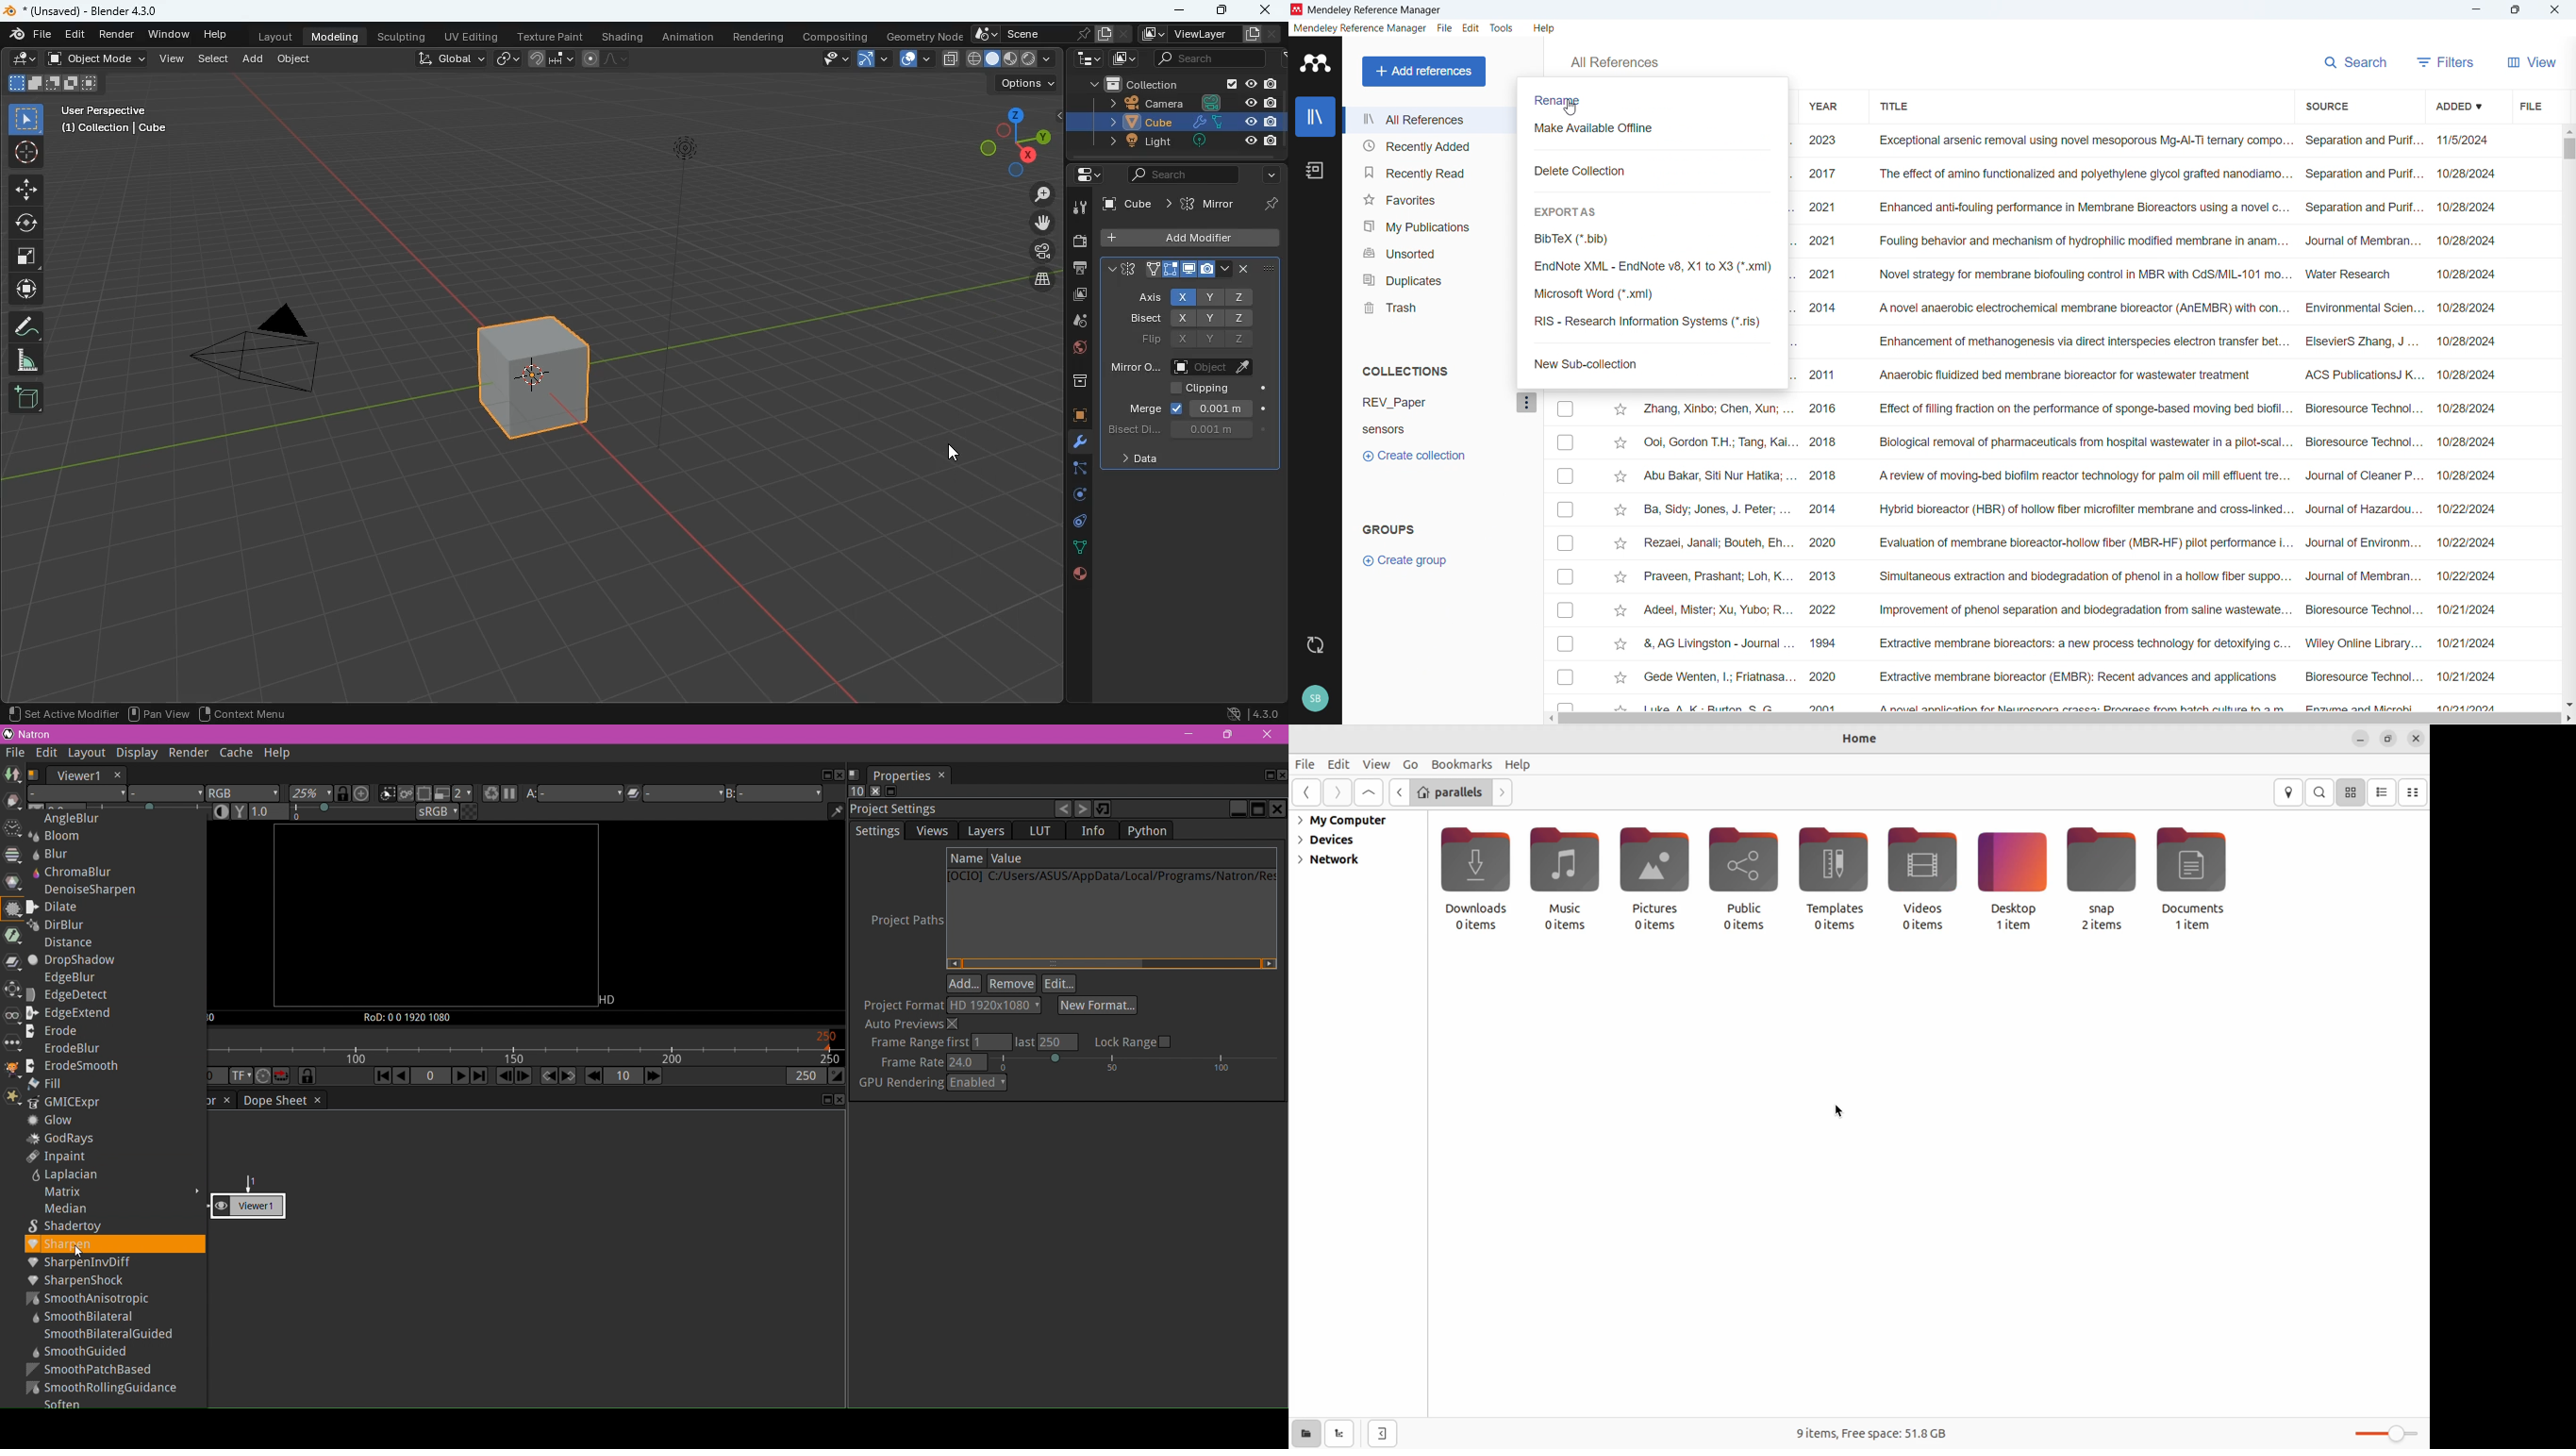 The width and height of the screenshot is (2576, 1456). Describe the element at coordinates (344, 794) in the screenshot. I see `When enabled, all the viewers will be synchronized to the sme portion of the image in the viewport` at that location.